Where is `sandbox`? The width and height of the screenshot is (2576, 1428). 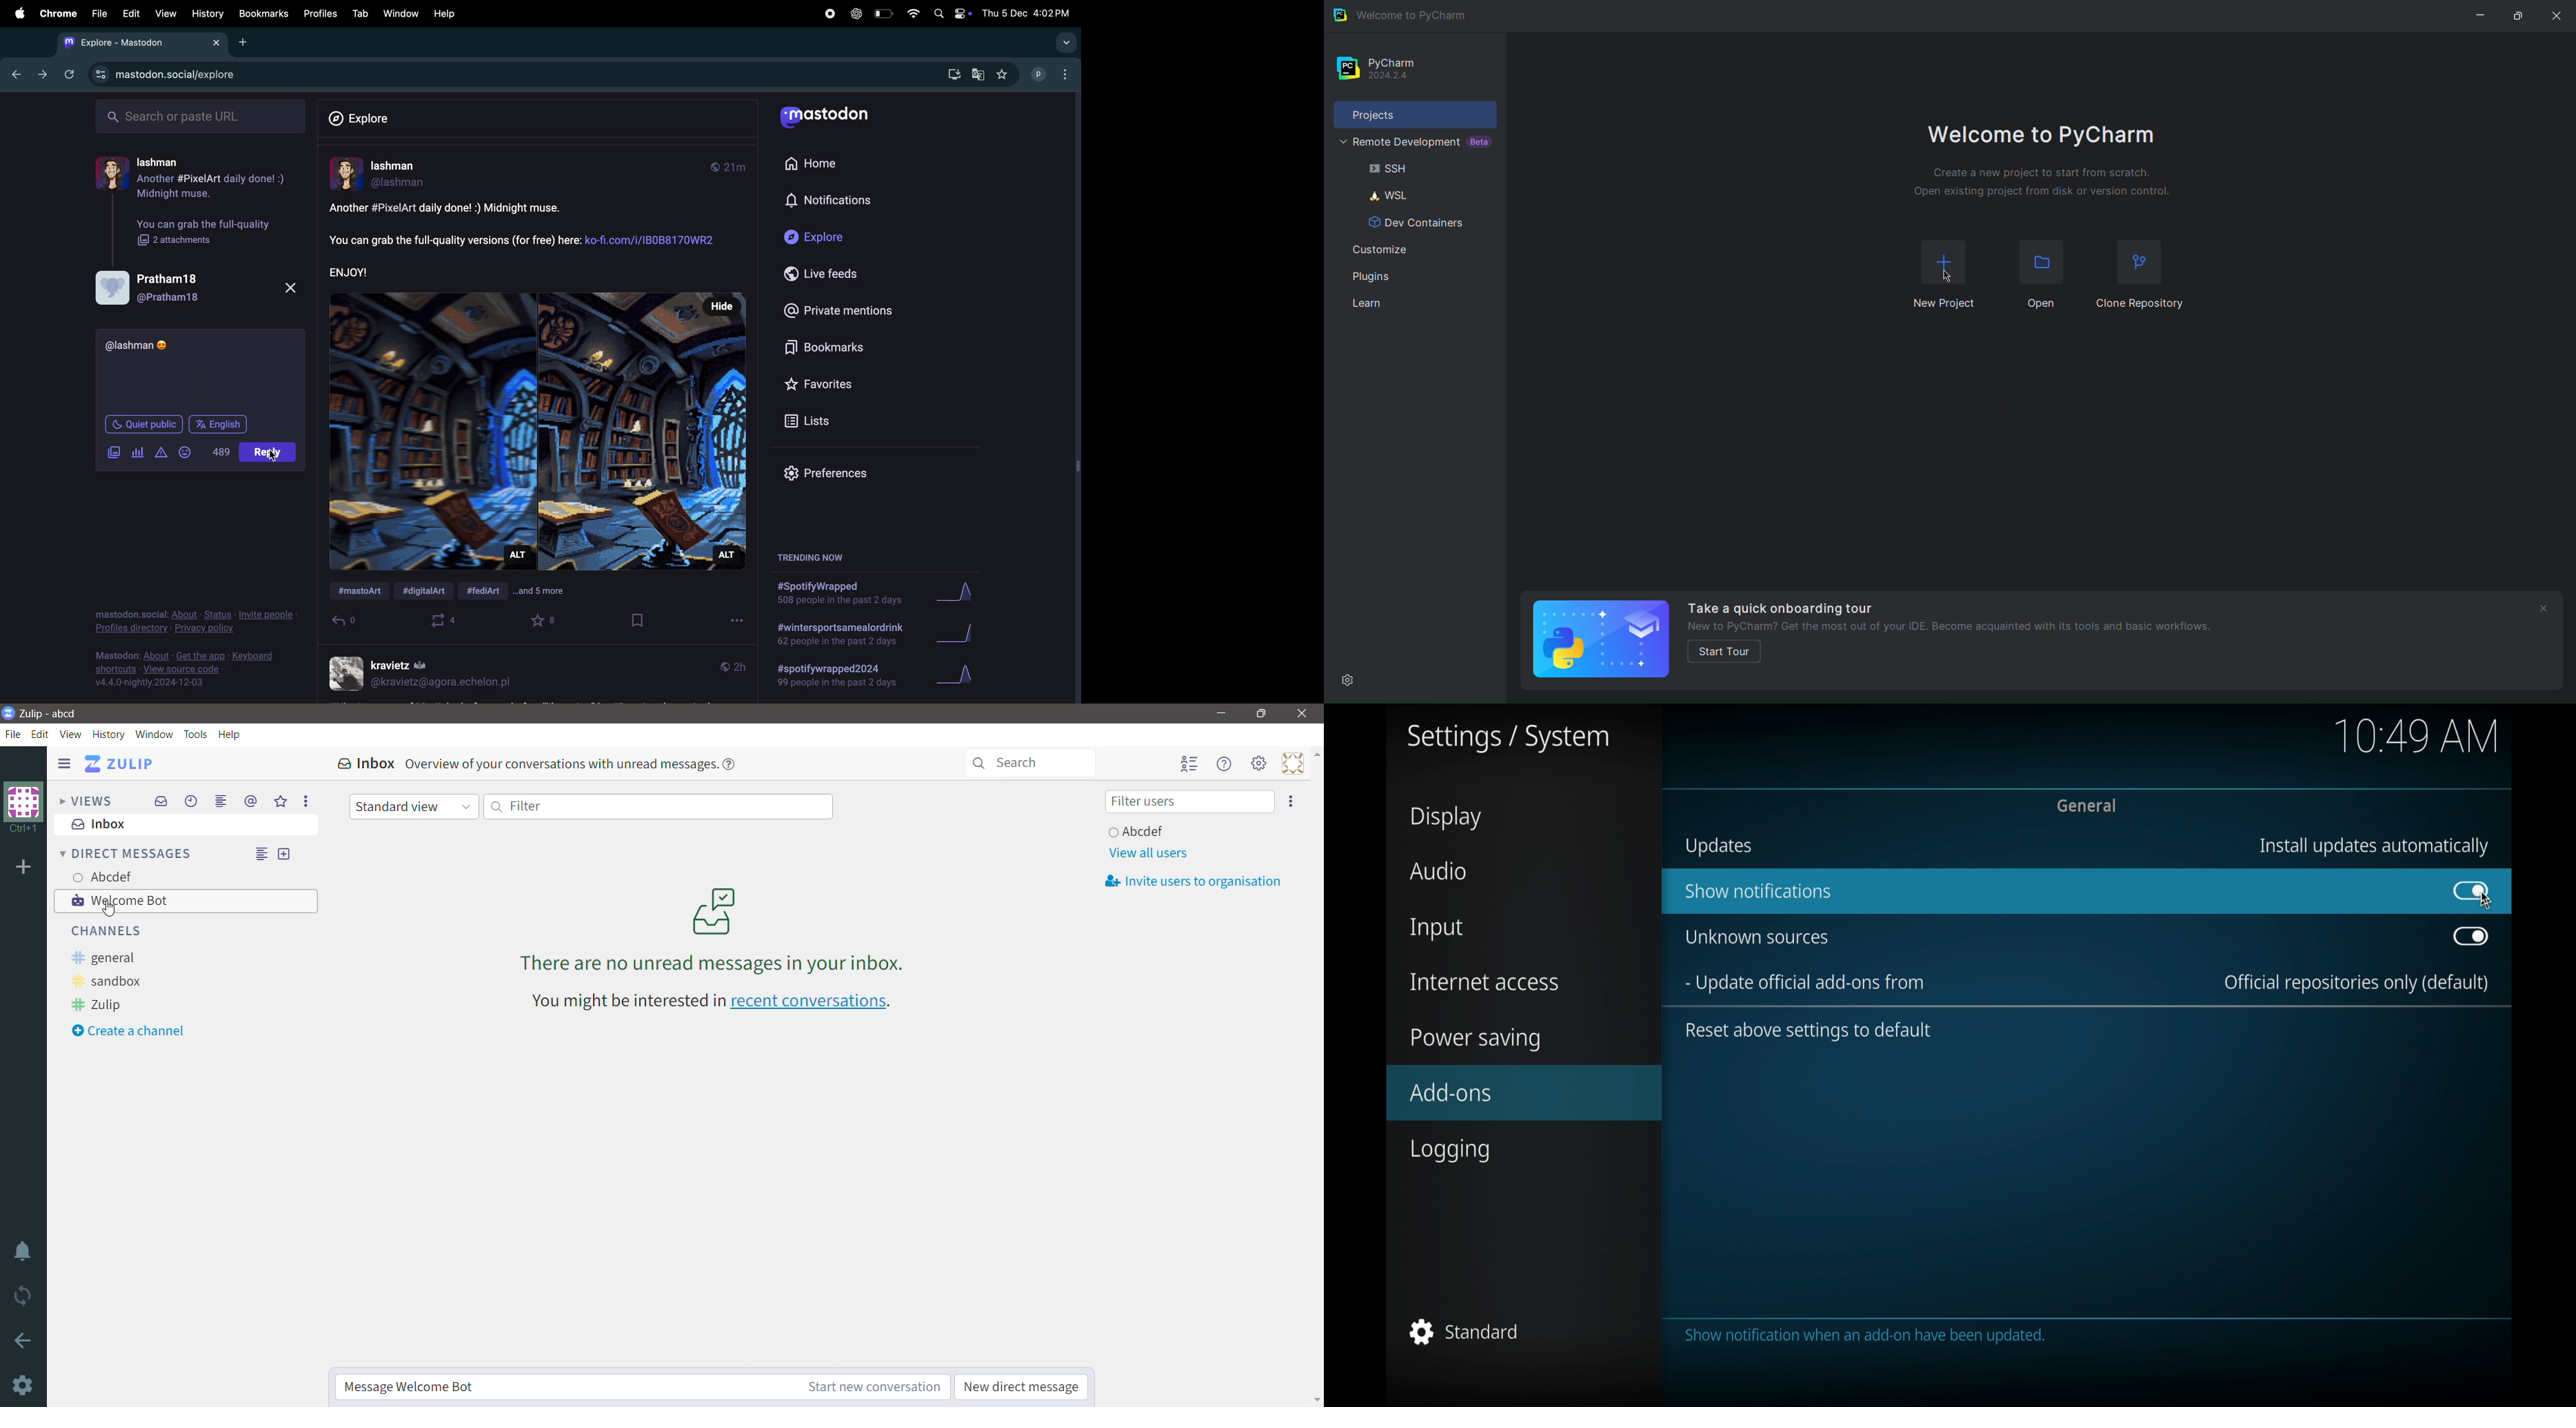
sandbox is located at coordinates (101, 982).